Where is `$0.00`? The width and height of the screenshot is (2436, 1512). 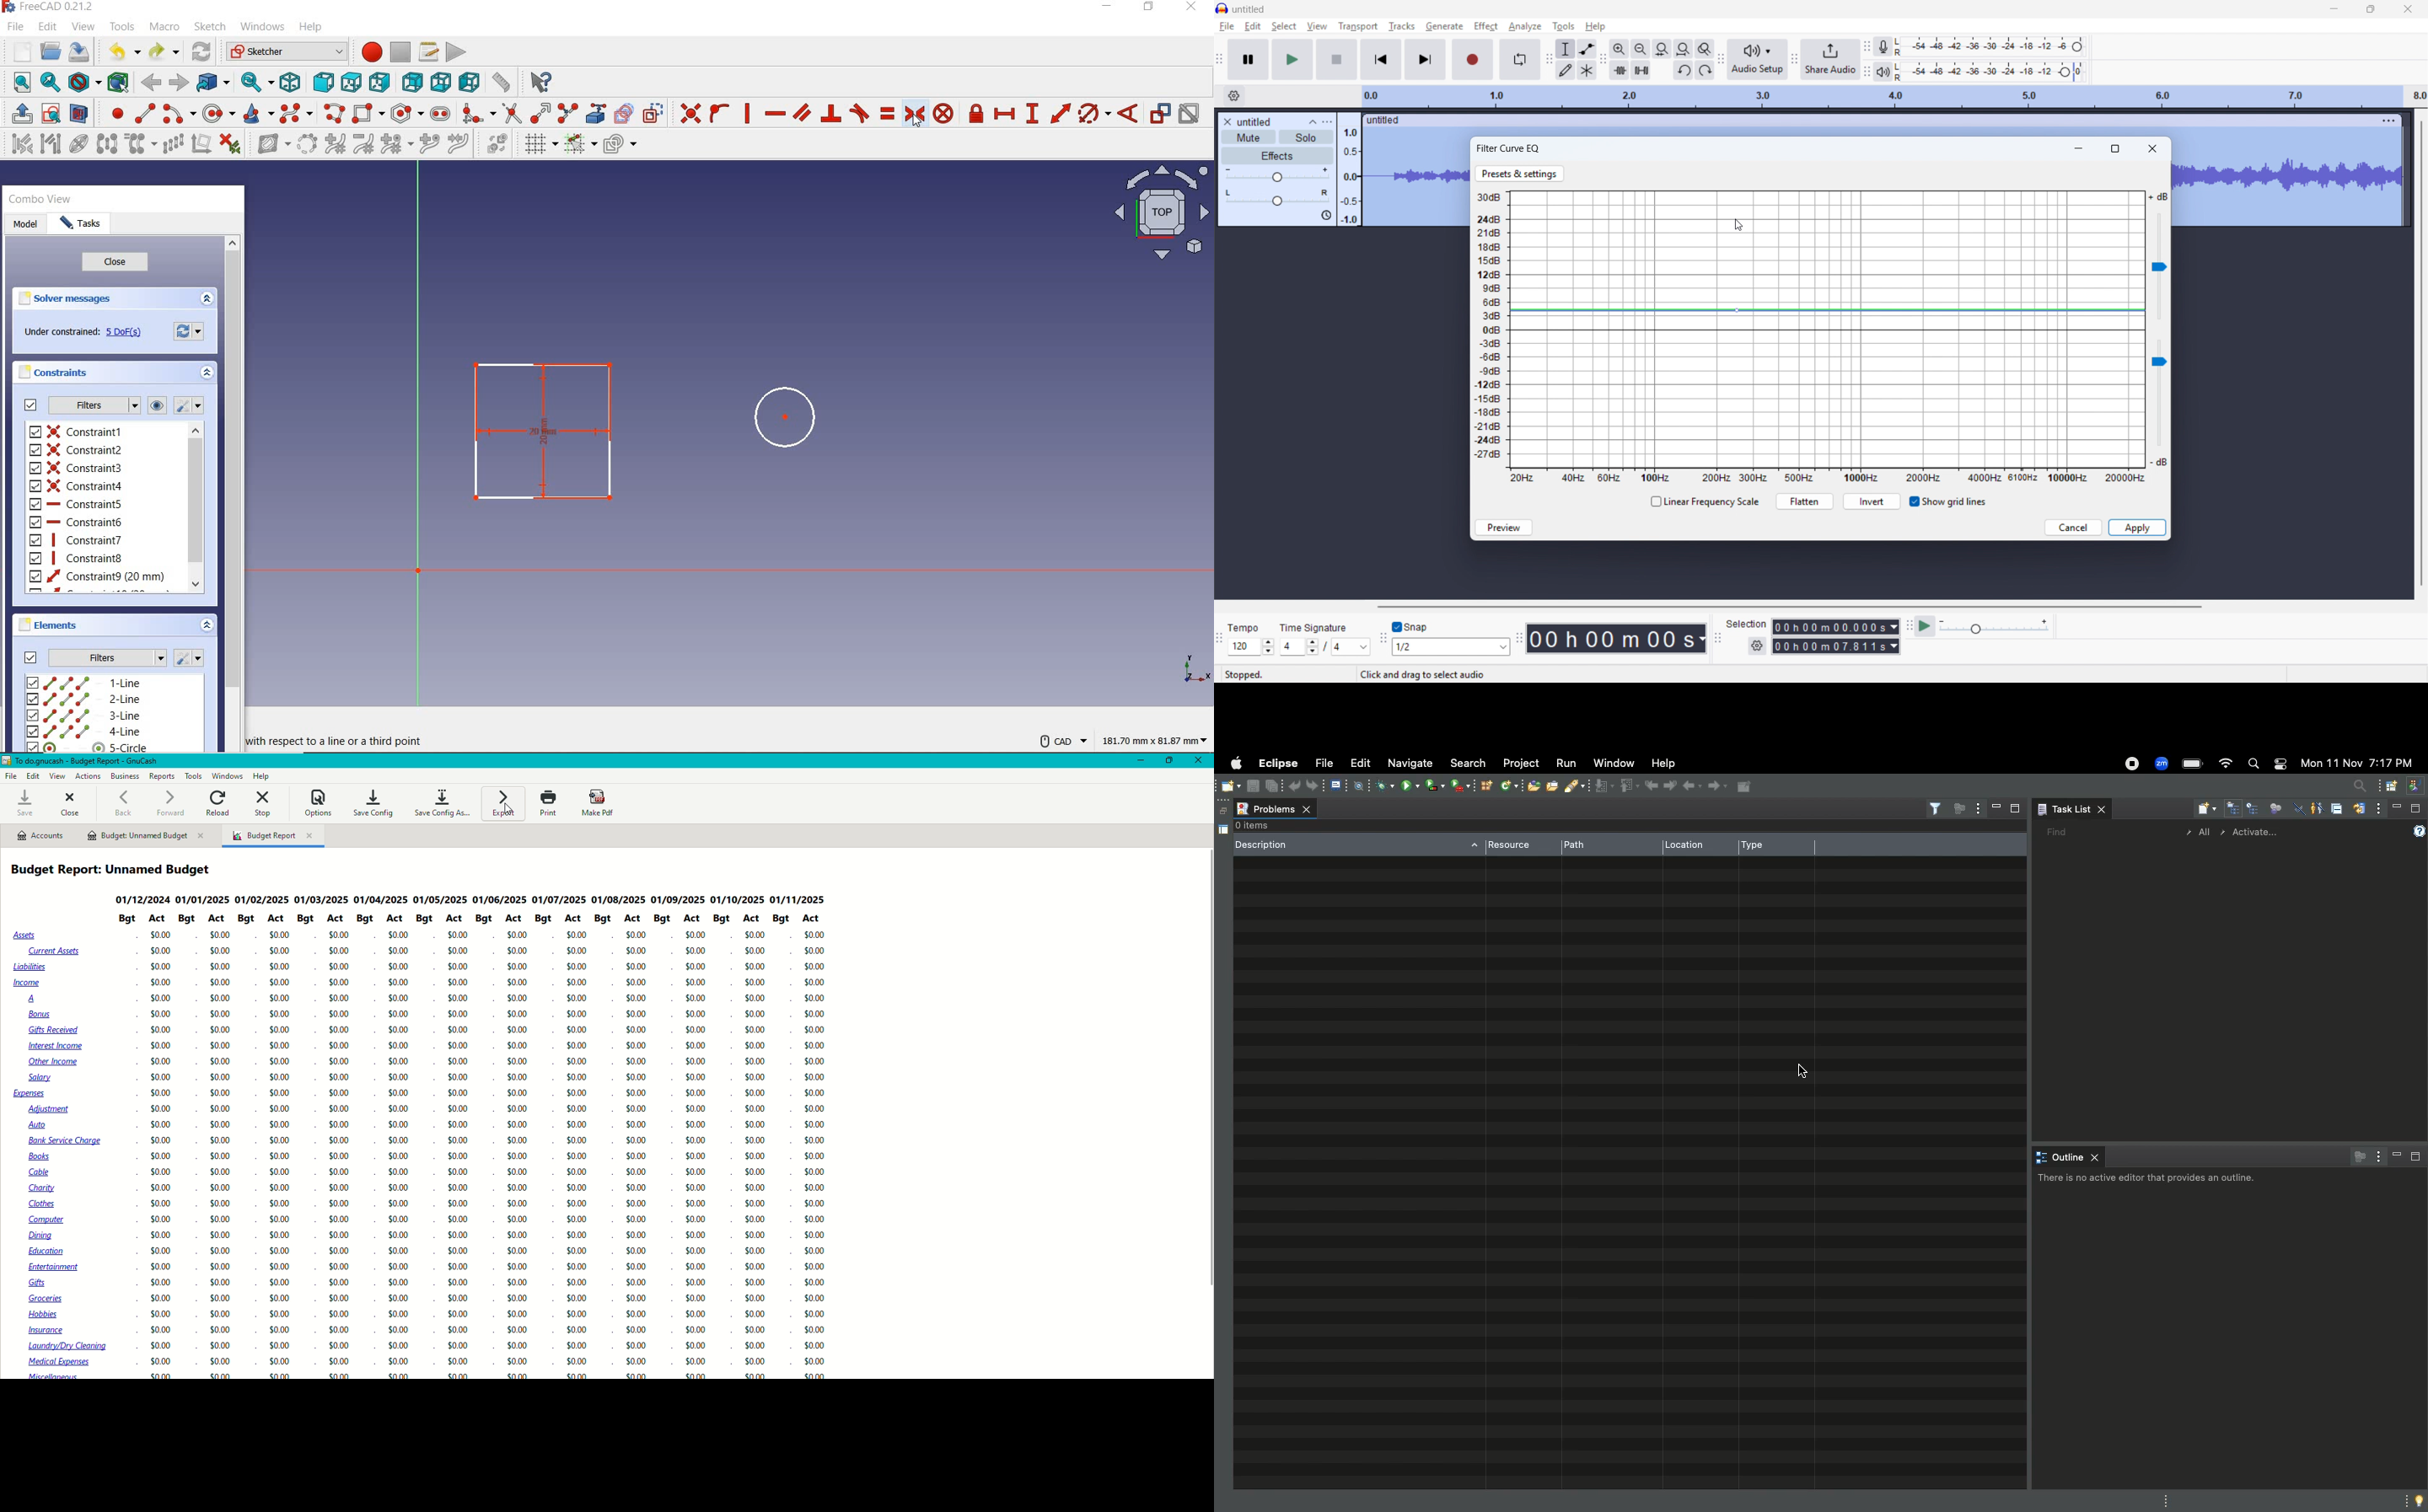
$0.00 is located at coordinates (459, 1141).